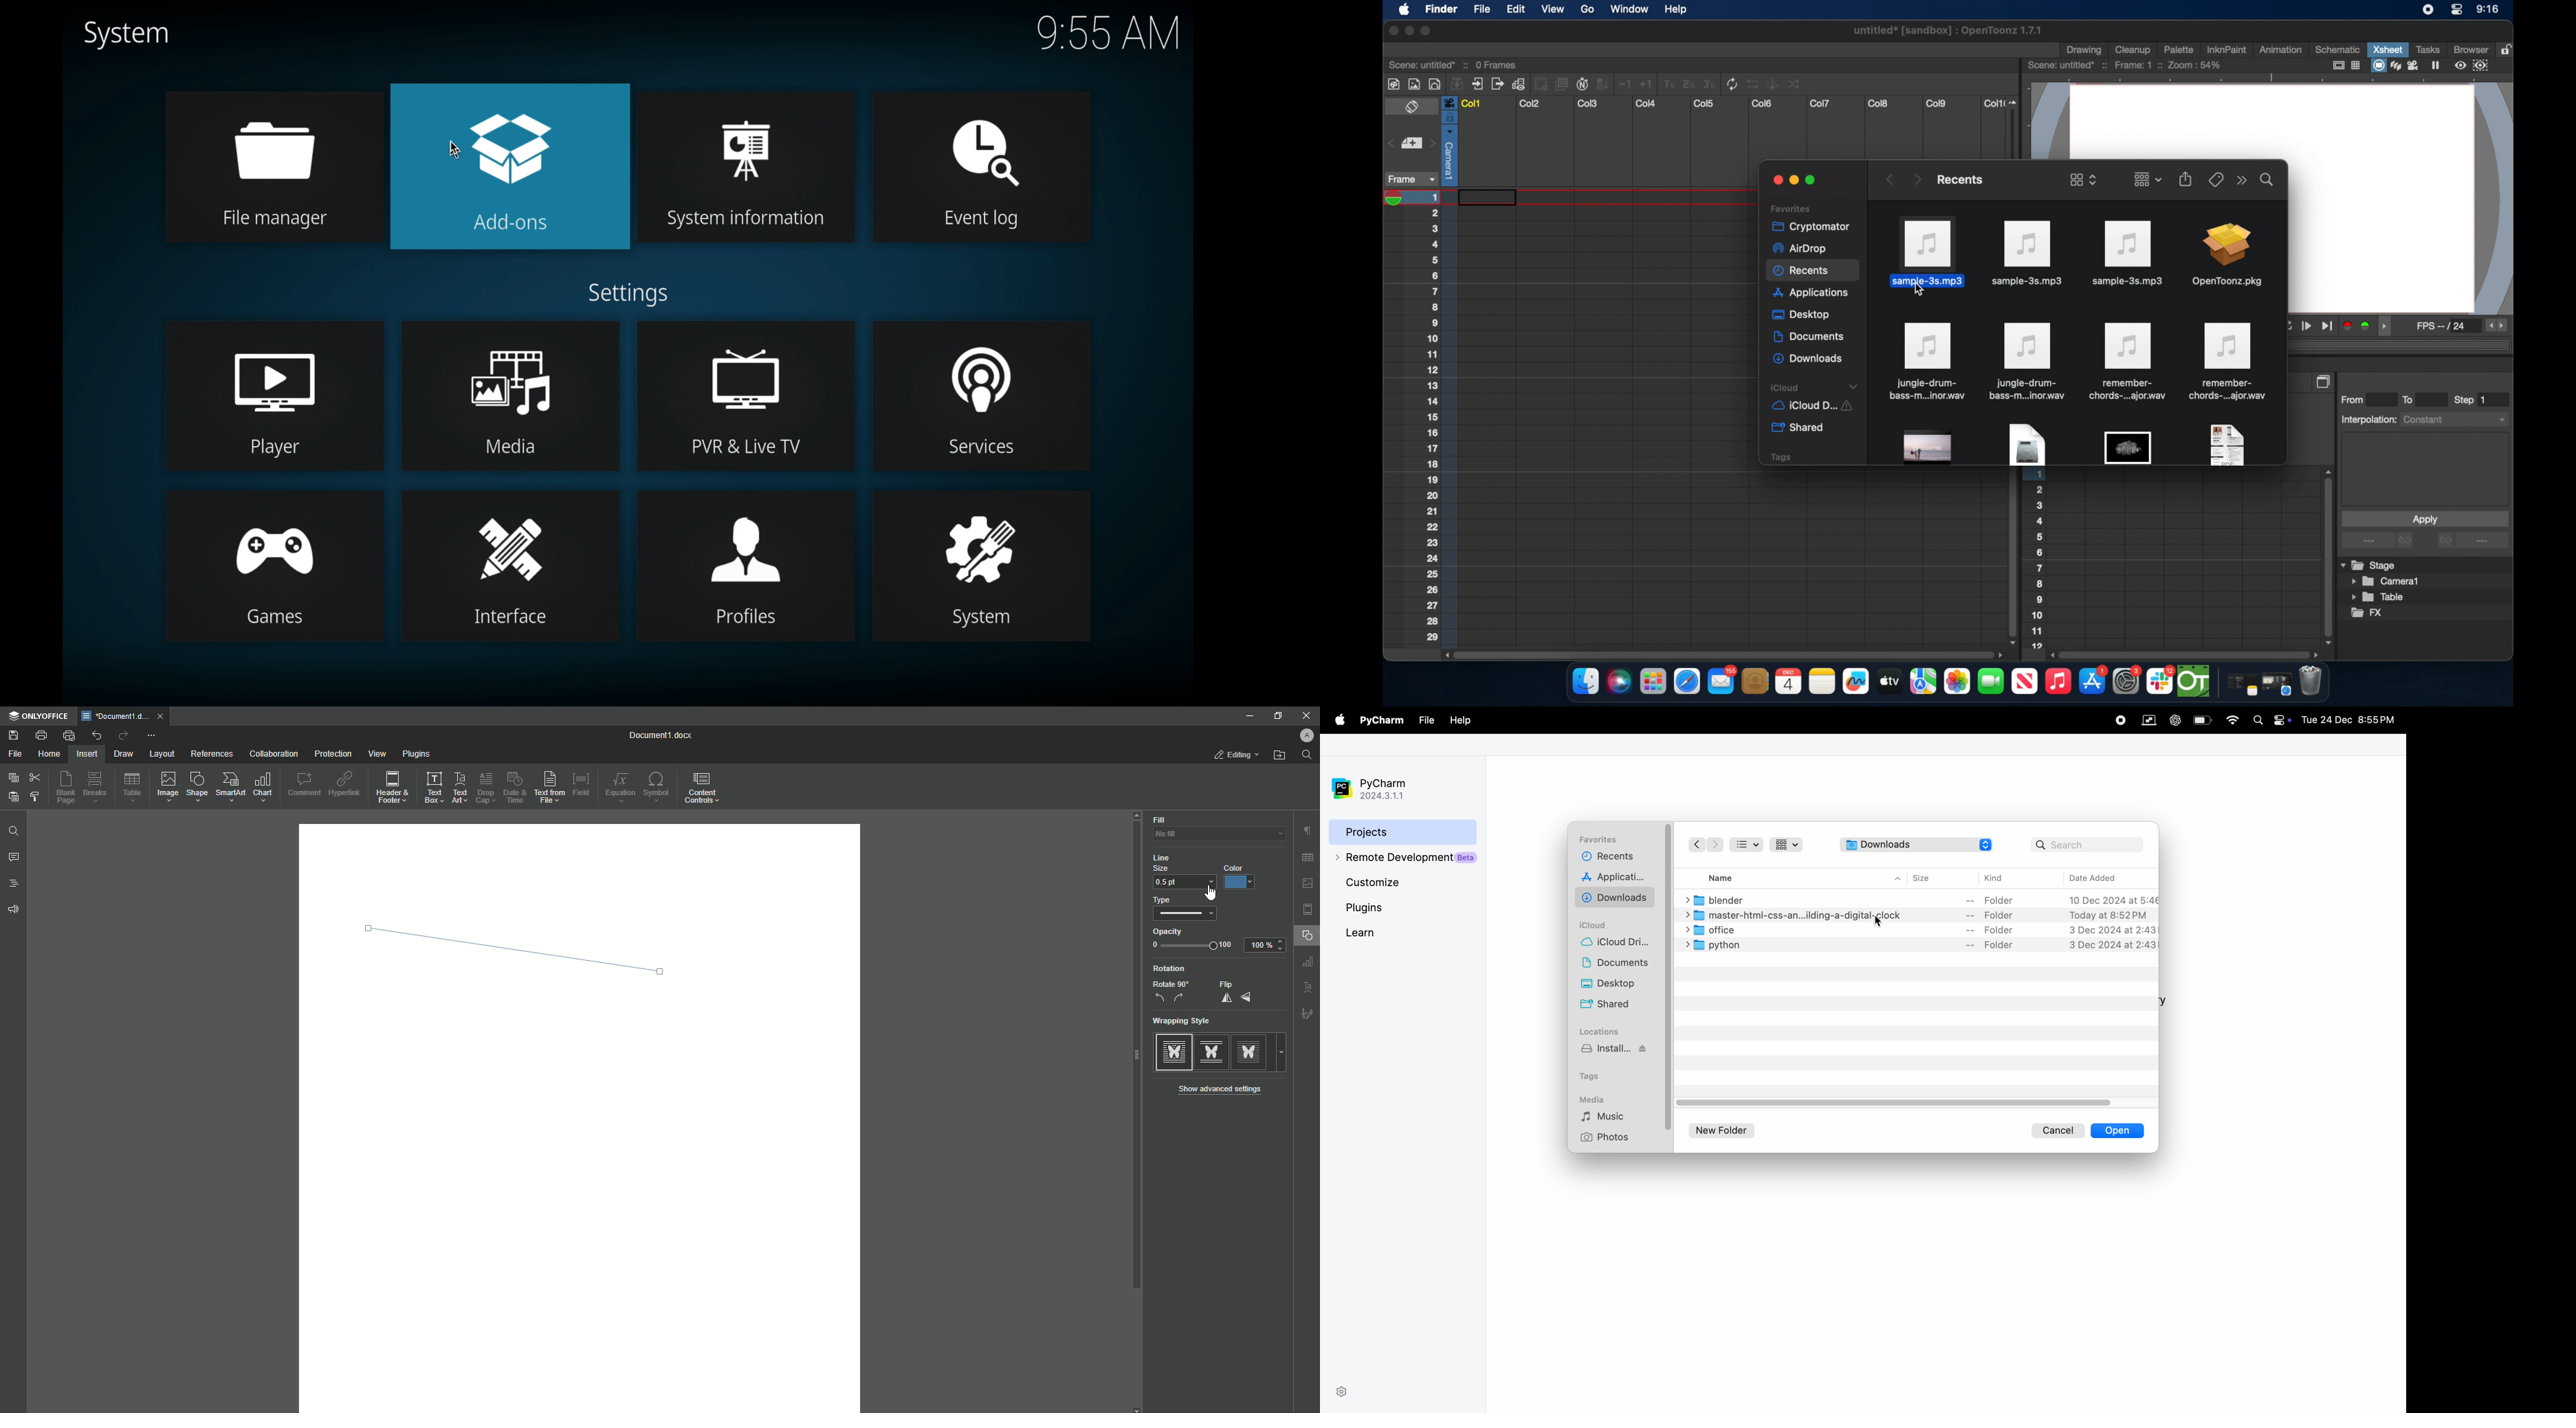 The image size is (2576, 1428). Describe the element at coordinates (455, 150) in the screenshot. I see `Cursor` at that location.